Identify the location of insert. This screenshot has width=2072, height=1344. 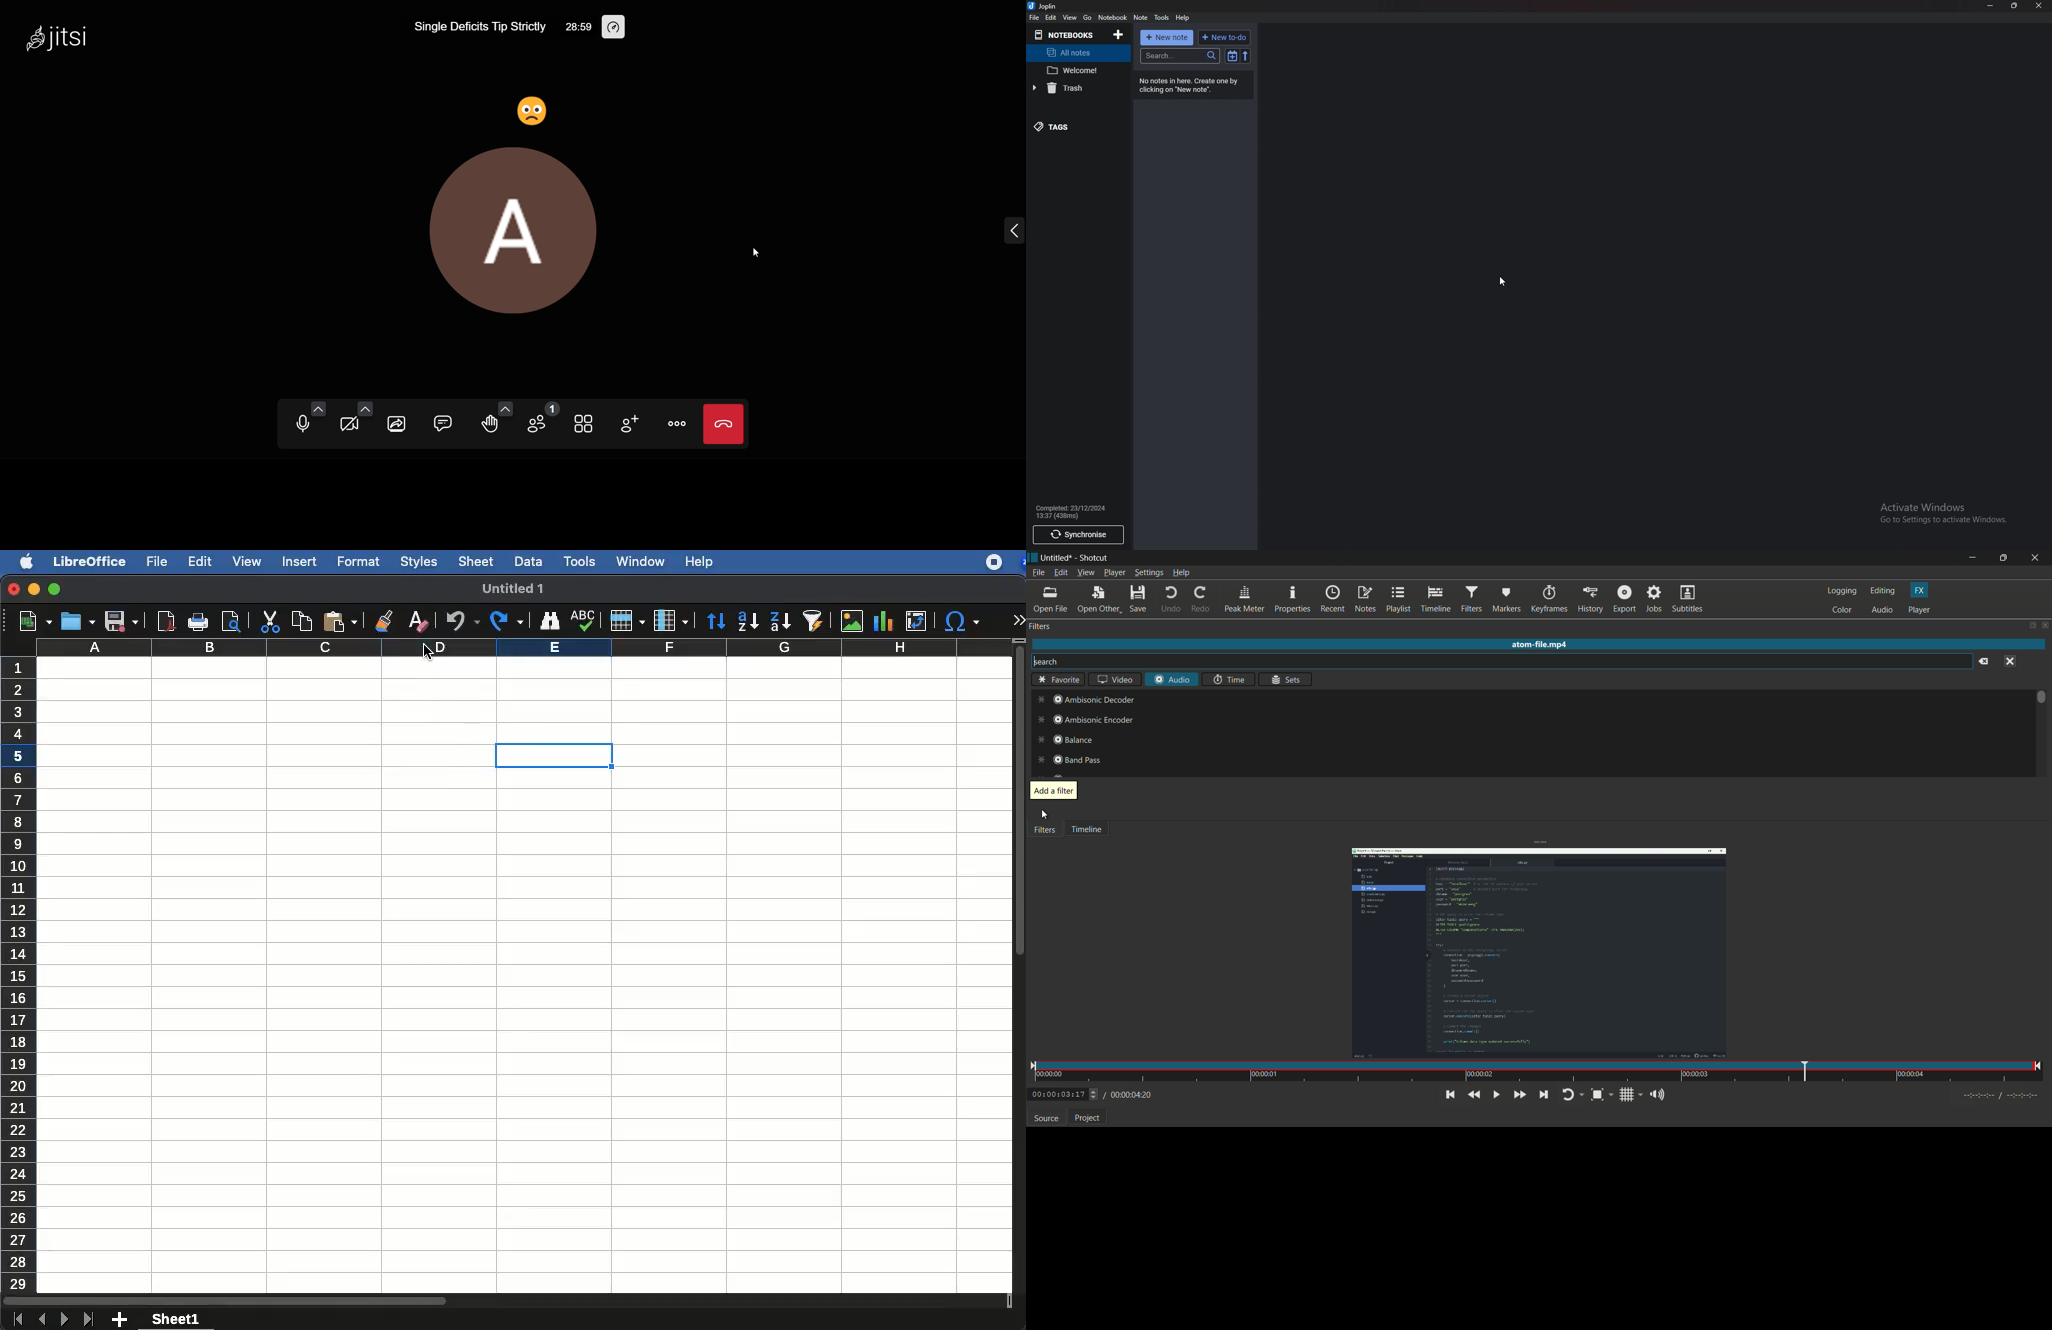
(299, 563).